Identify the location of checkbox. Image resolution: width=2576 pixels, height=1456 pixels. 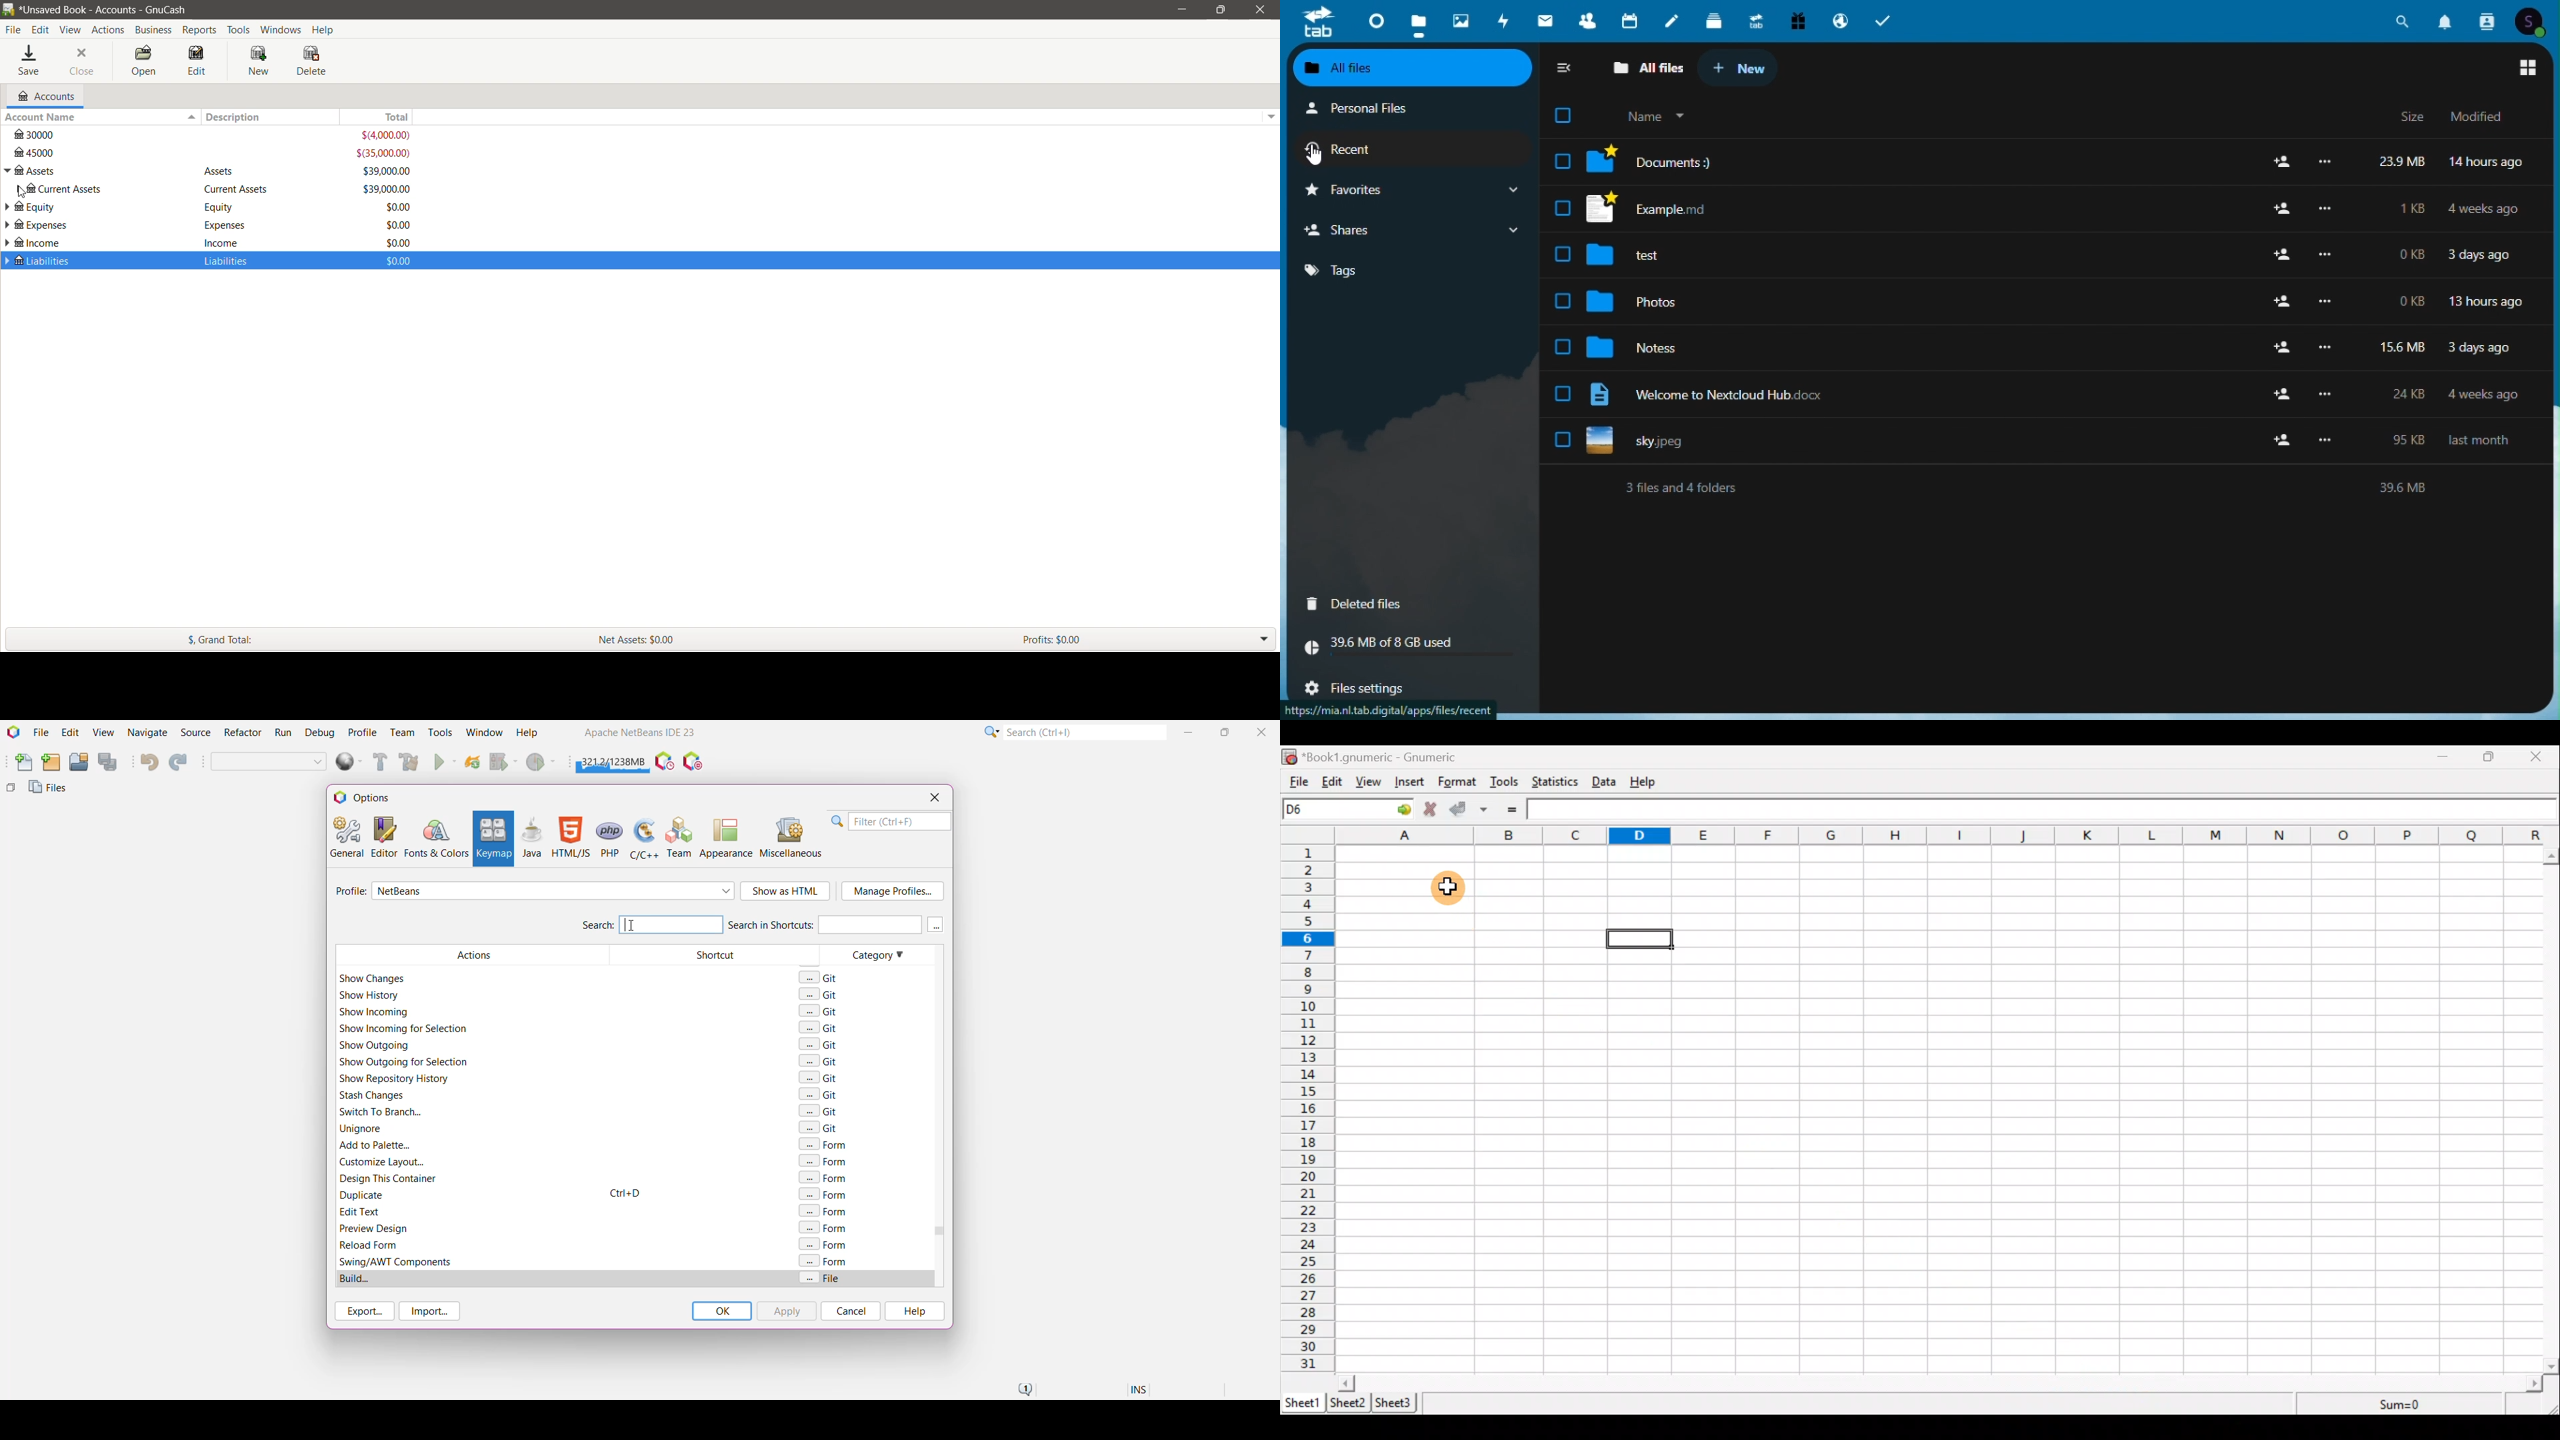
(1562, 393).